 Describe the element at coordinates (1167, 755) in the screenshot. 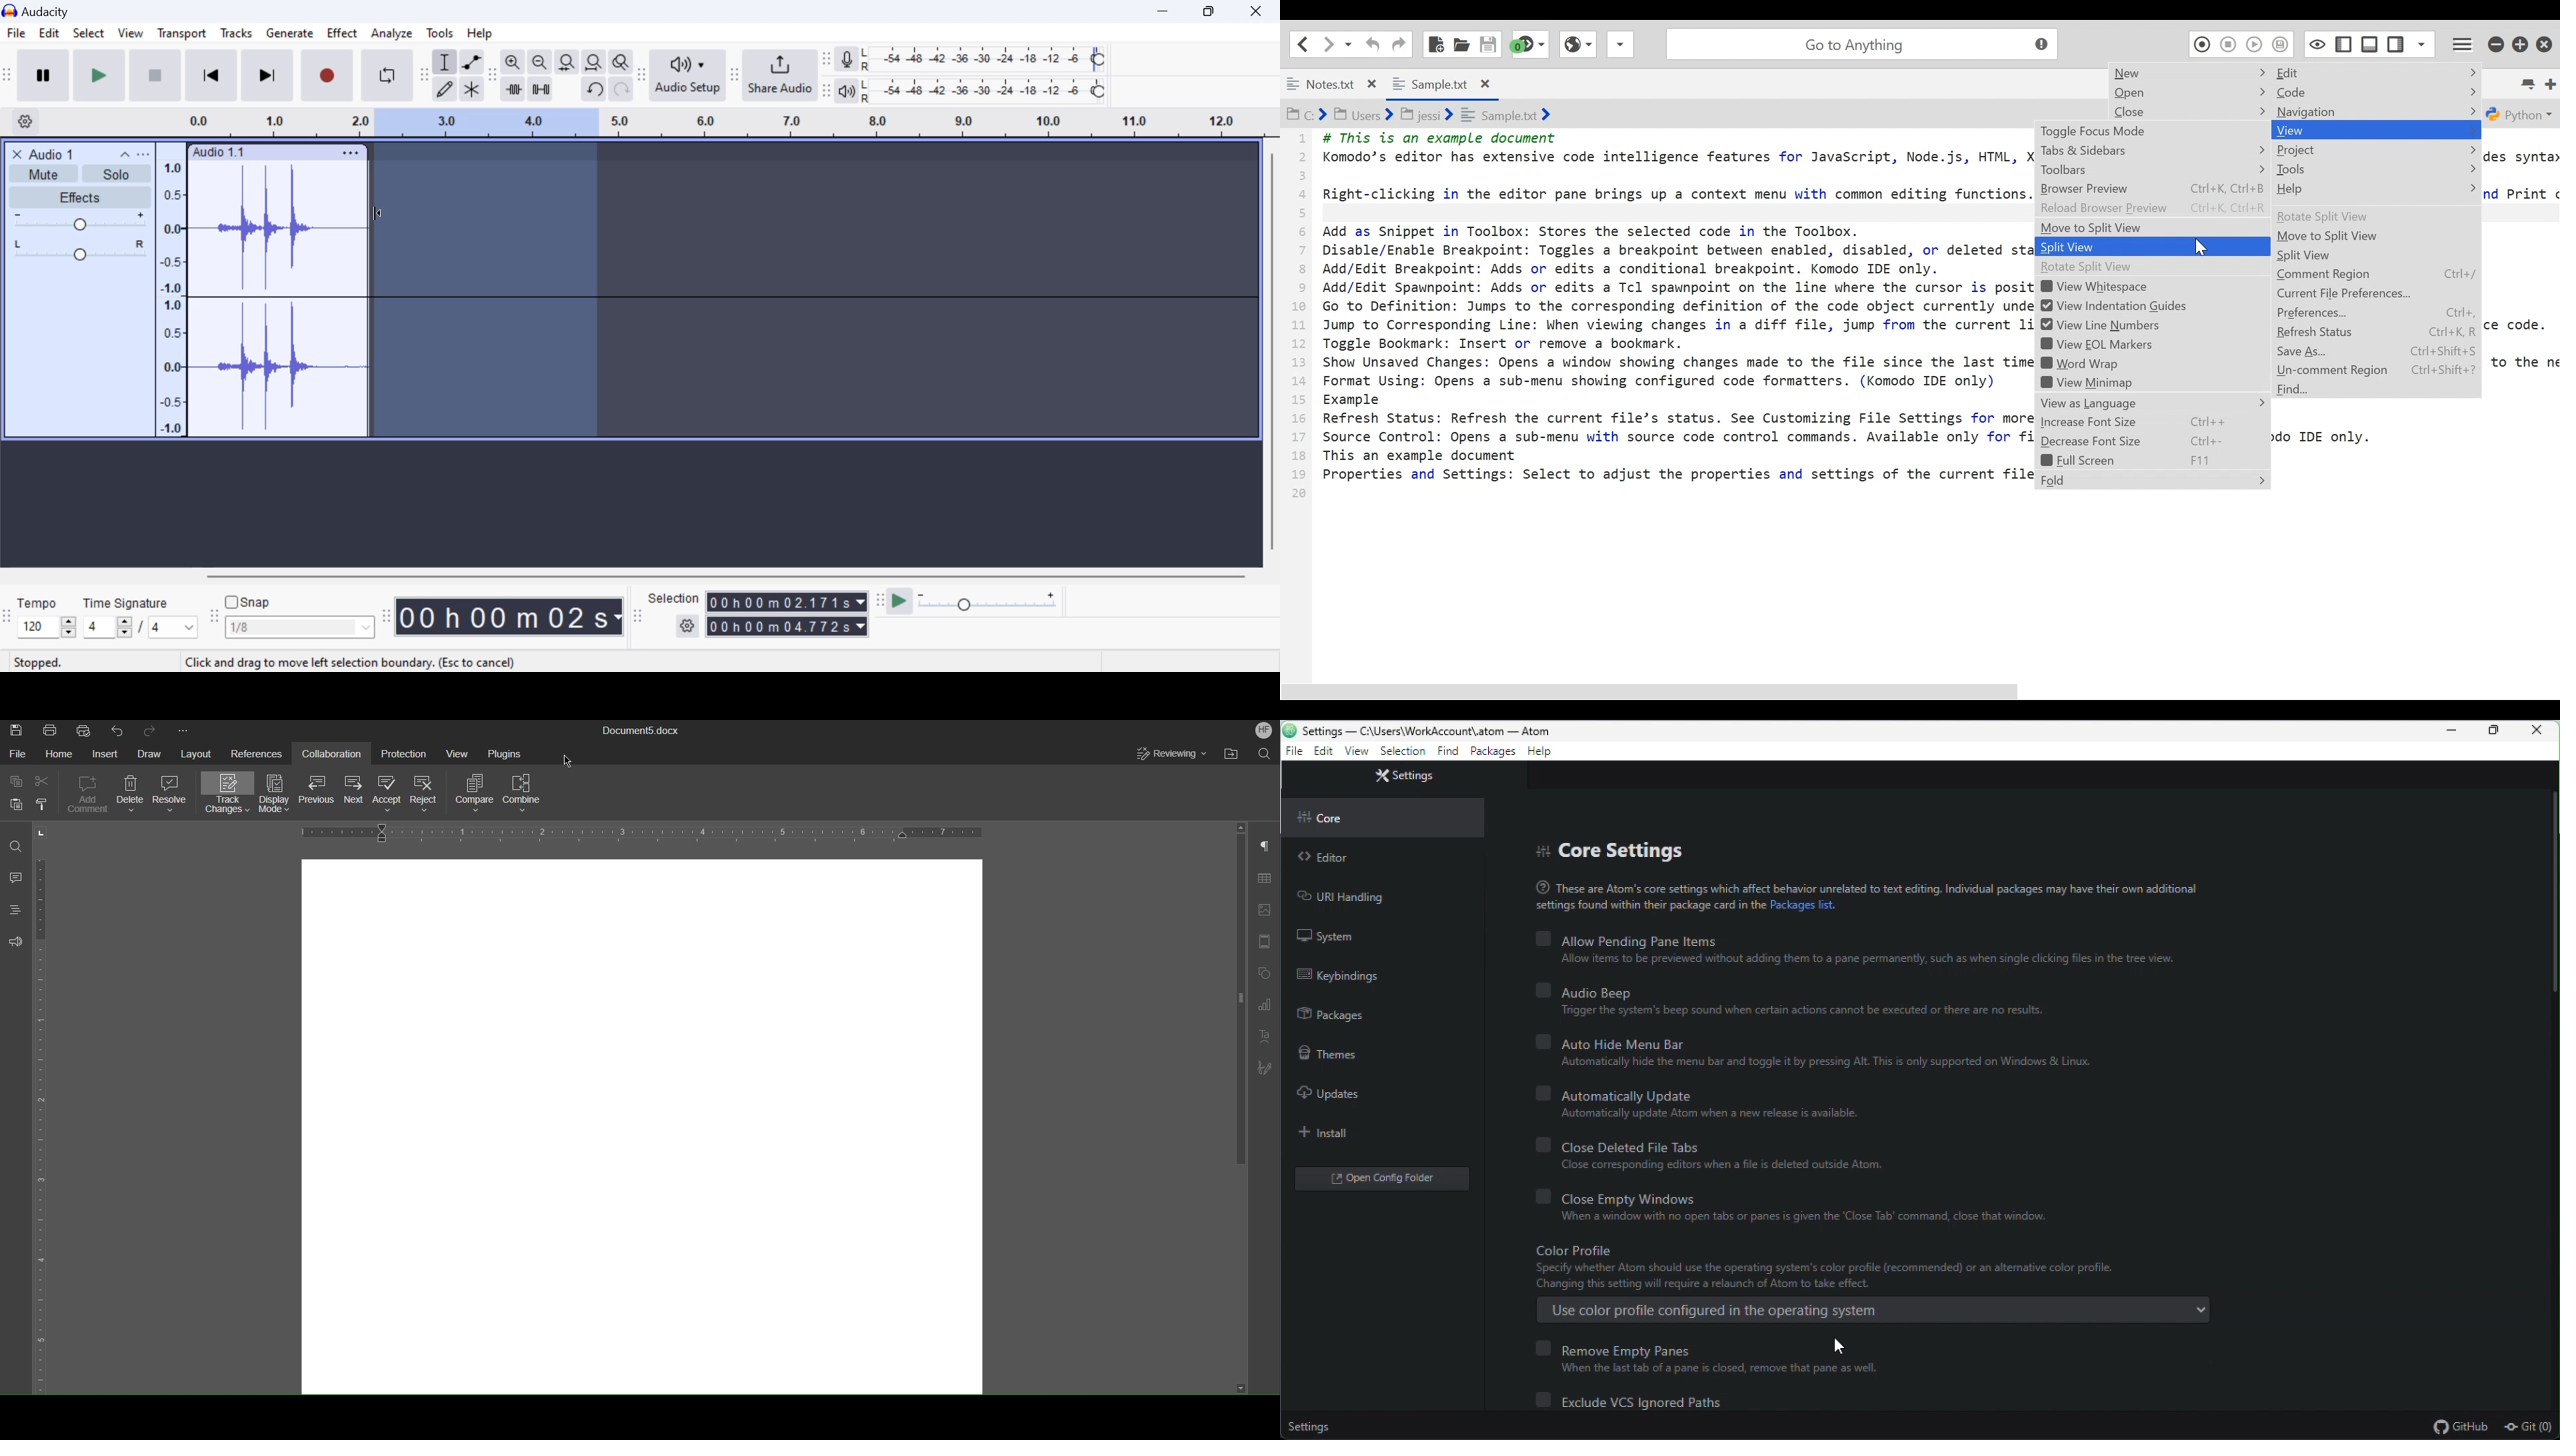

I see `Reviewing` at that location.